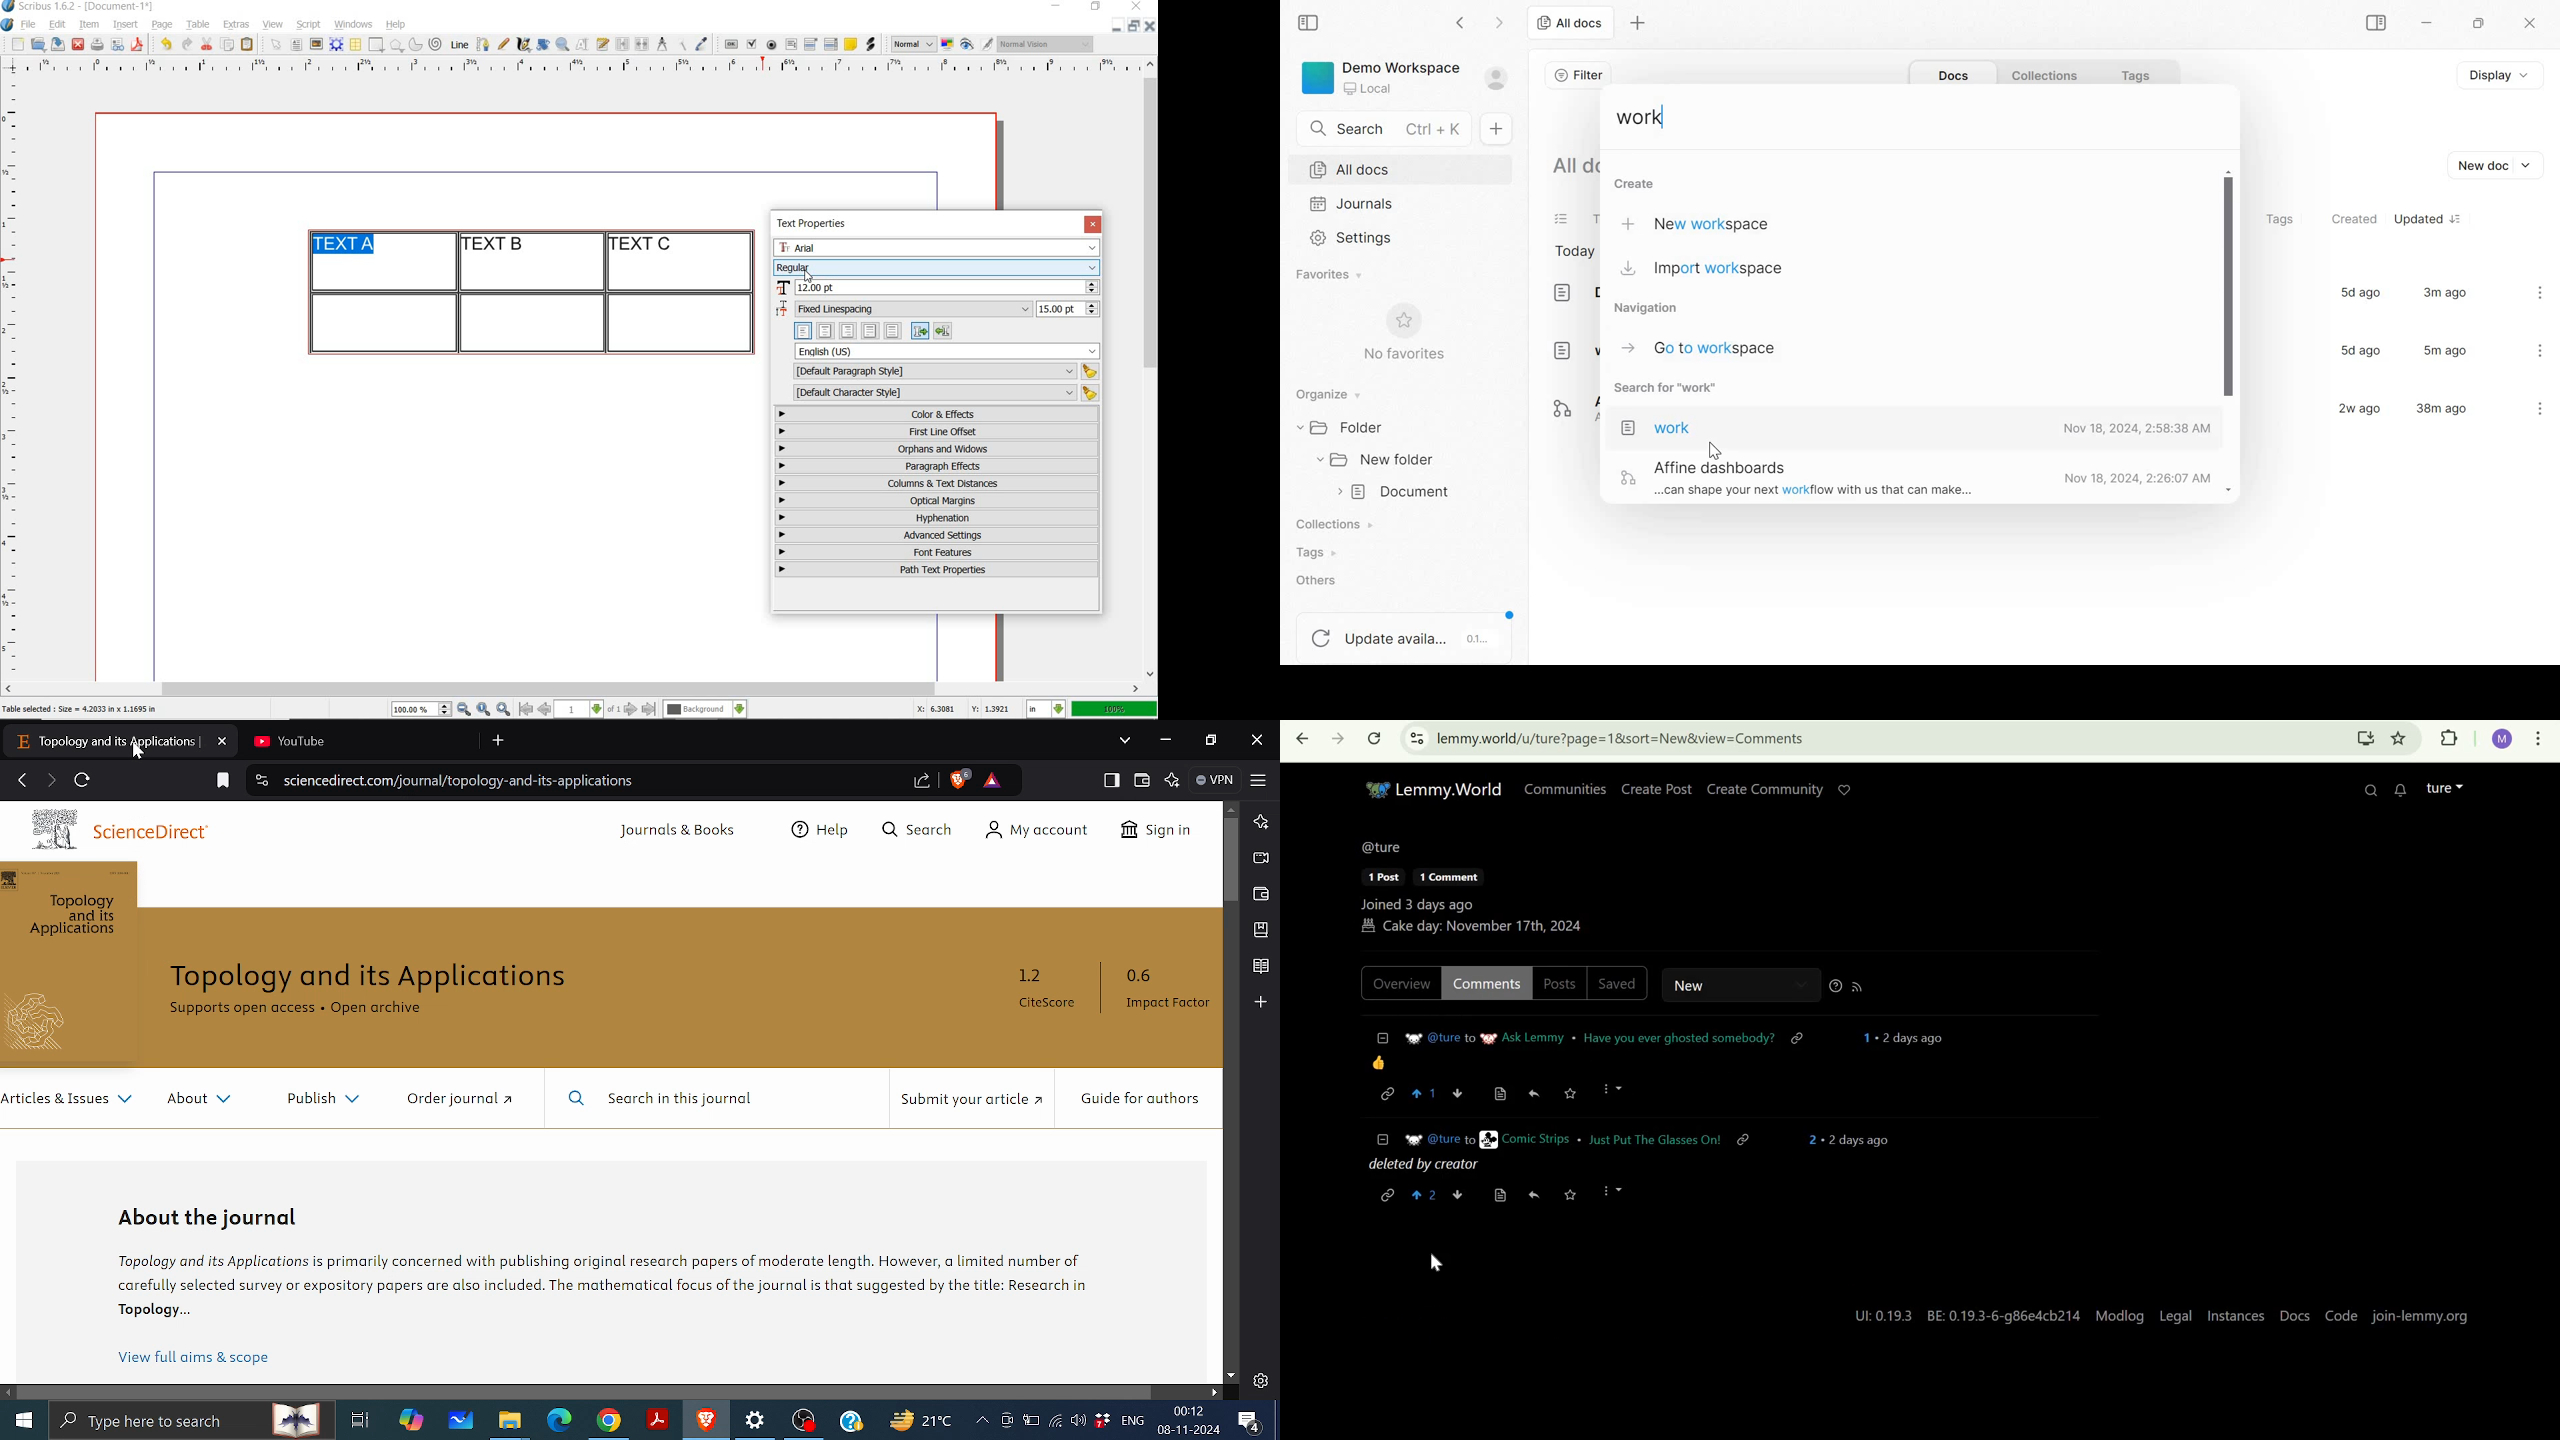 This screenshot has width=2576, height=1456. I want to click on font features, so click(937, 552).